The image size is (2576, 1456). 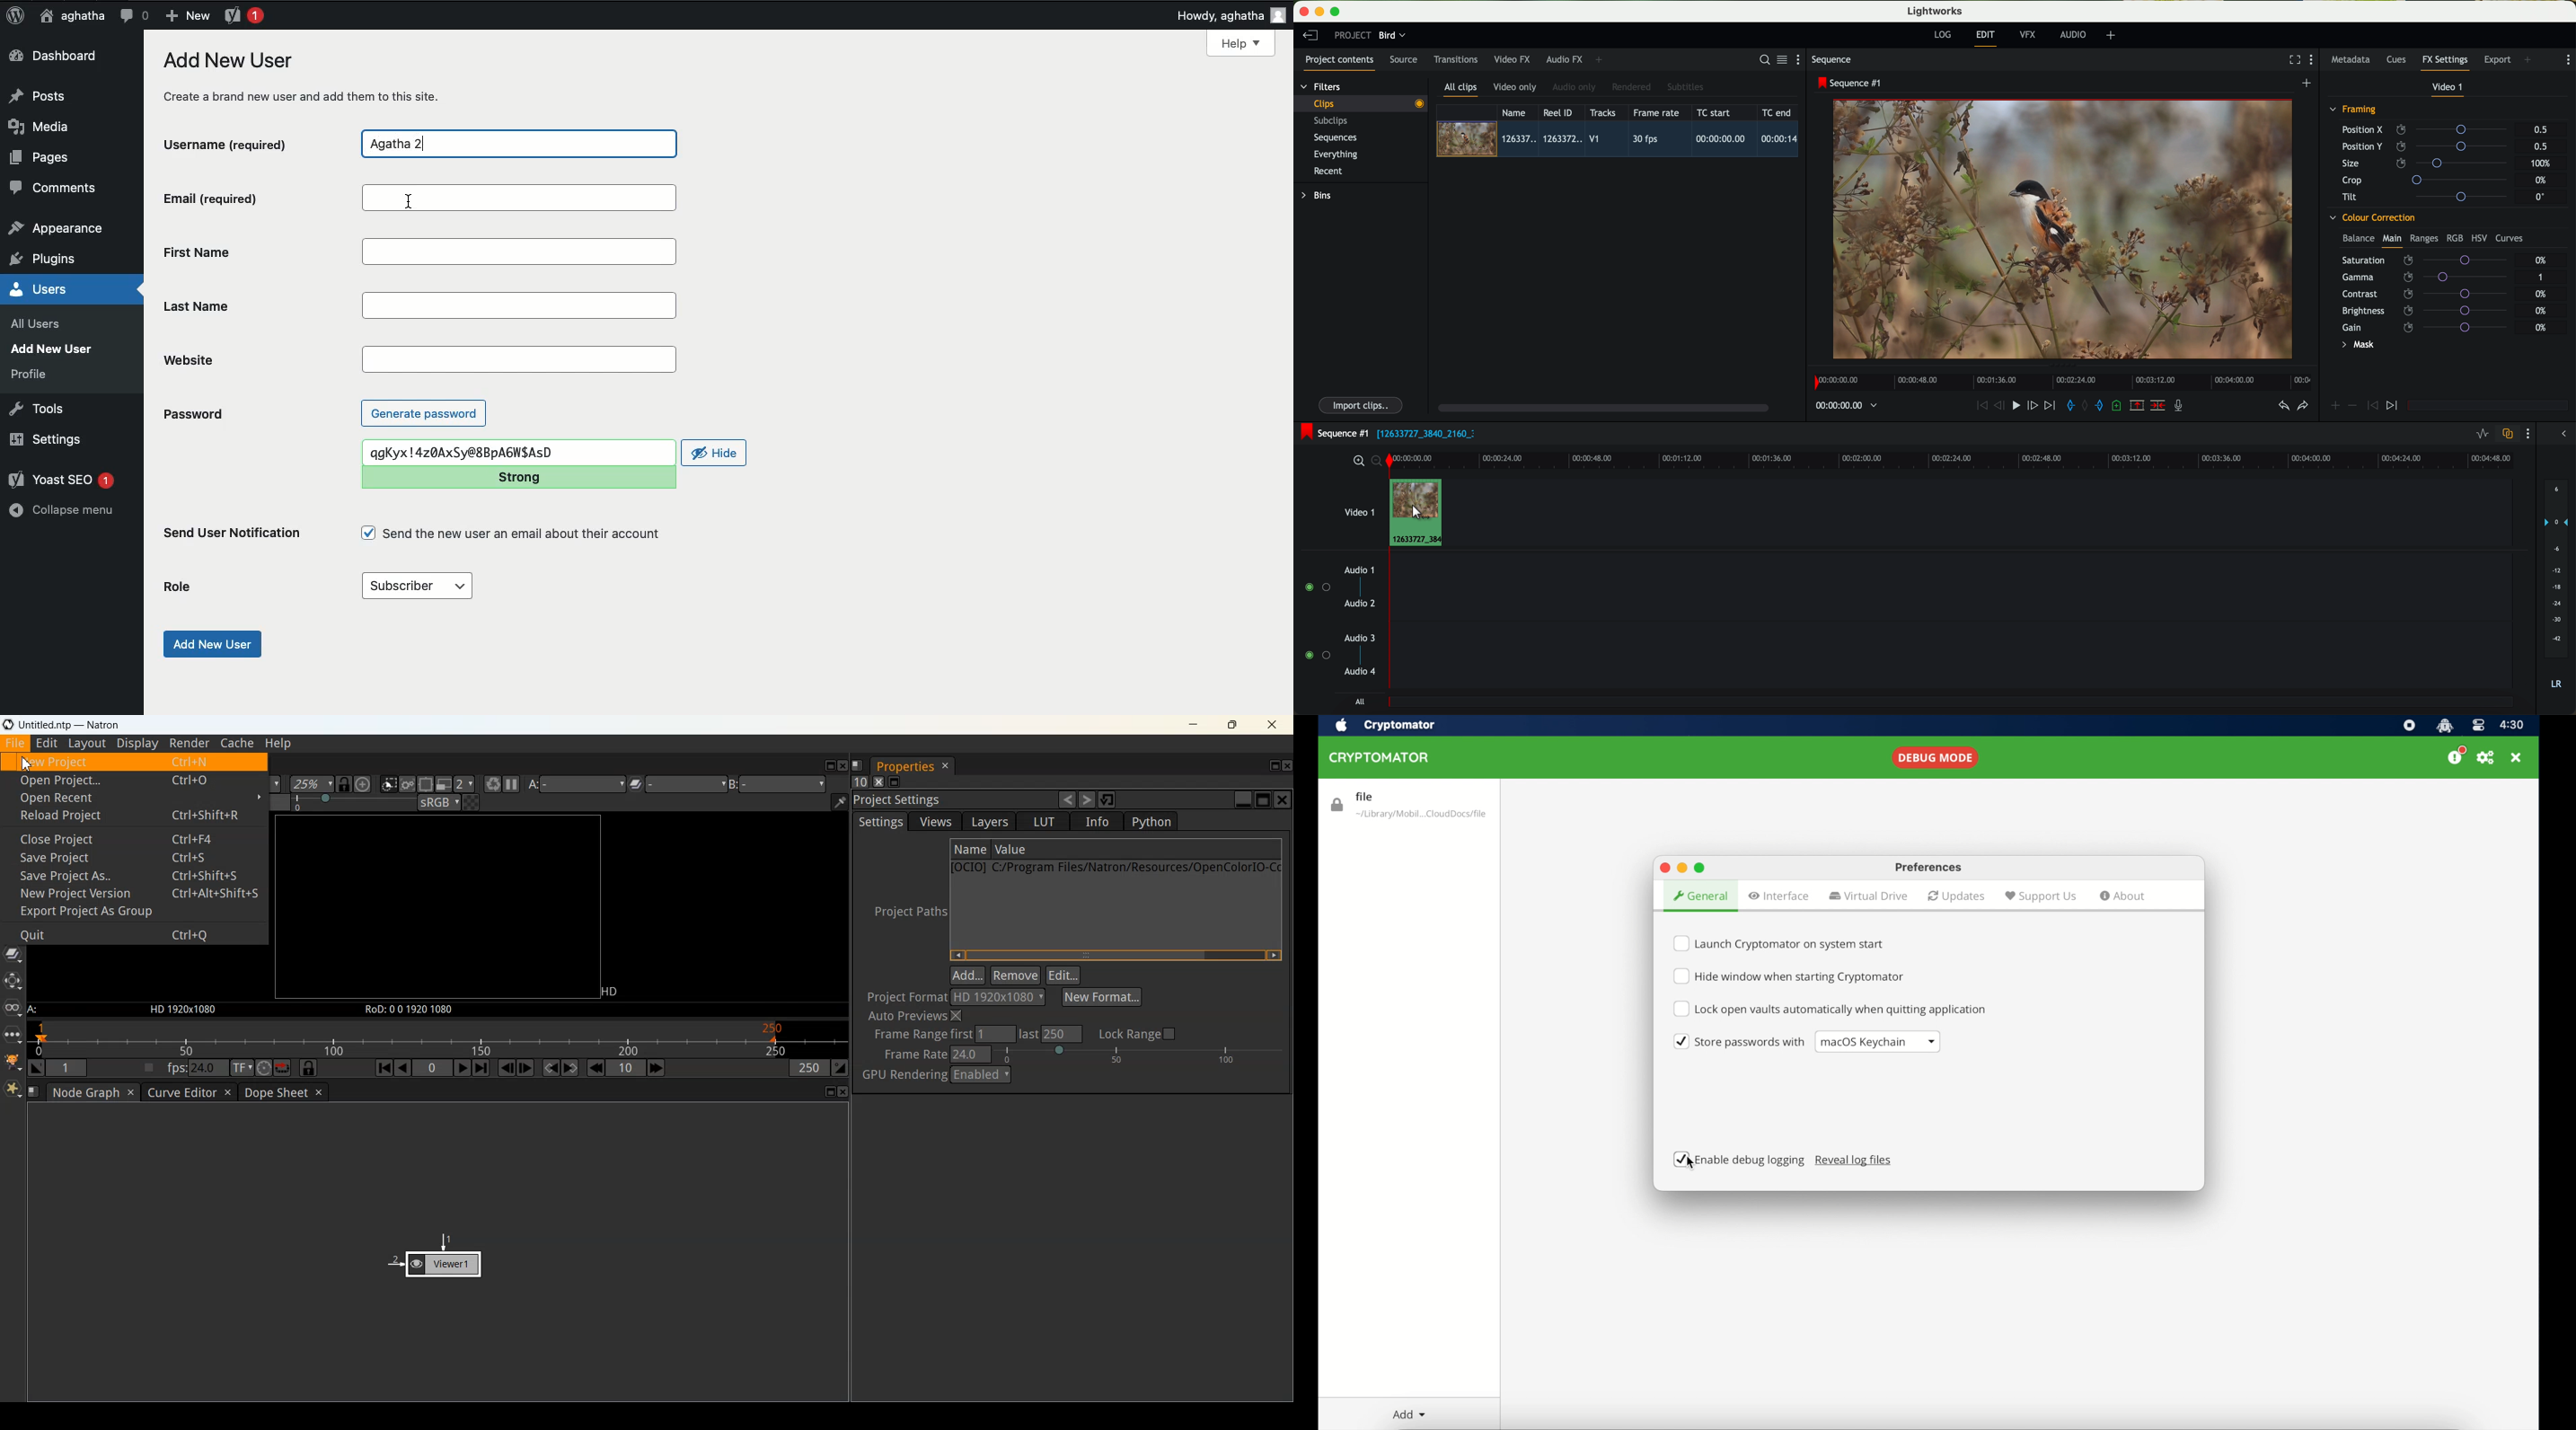 What do you see at coordinates (1358, 510) in the screenshot?
I see `video 1` at bounding box center [1358, 510].